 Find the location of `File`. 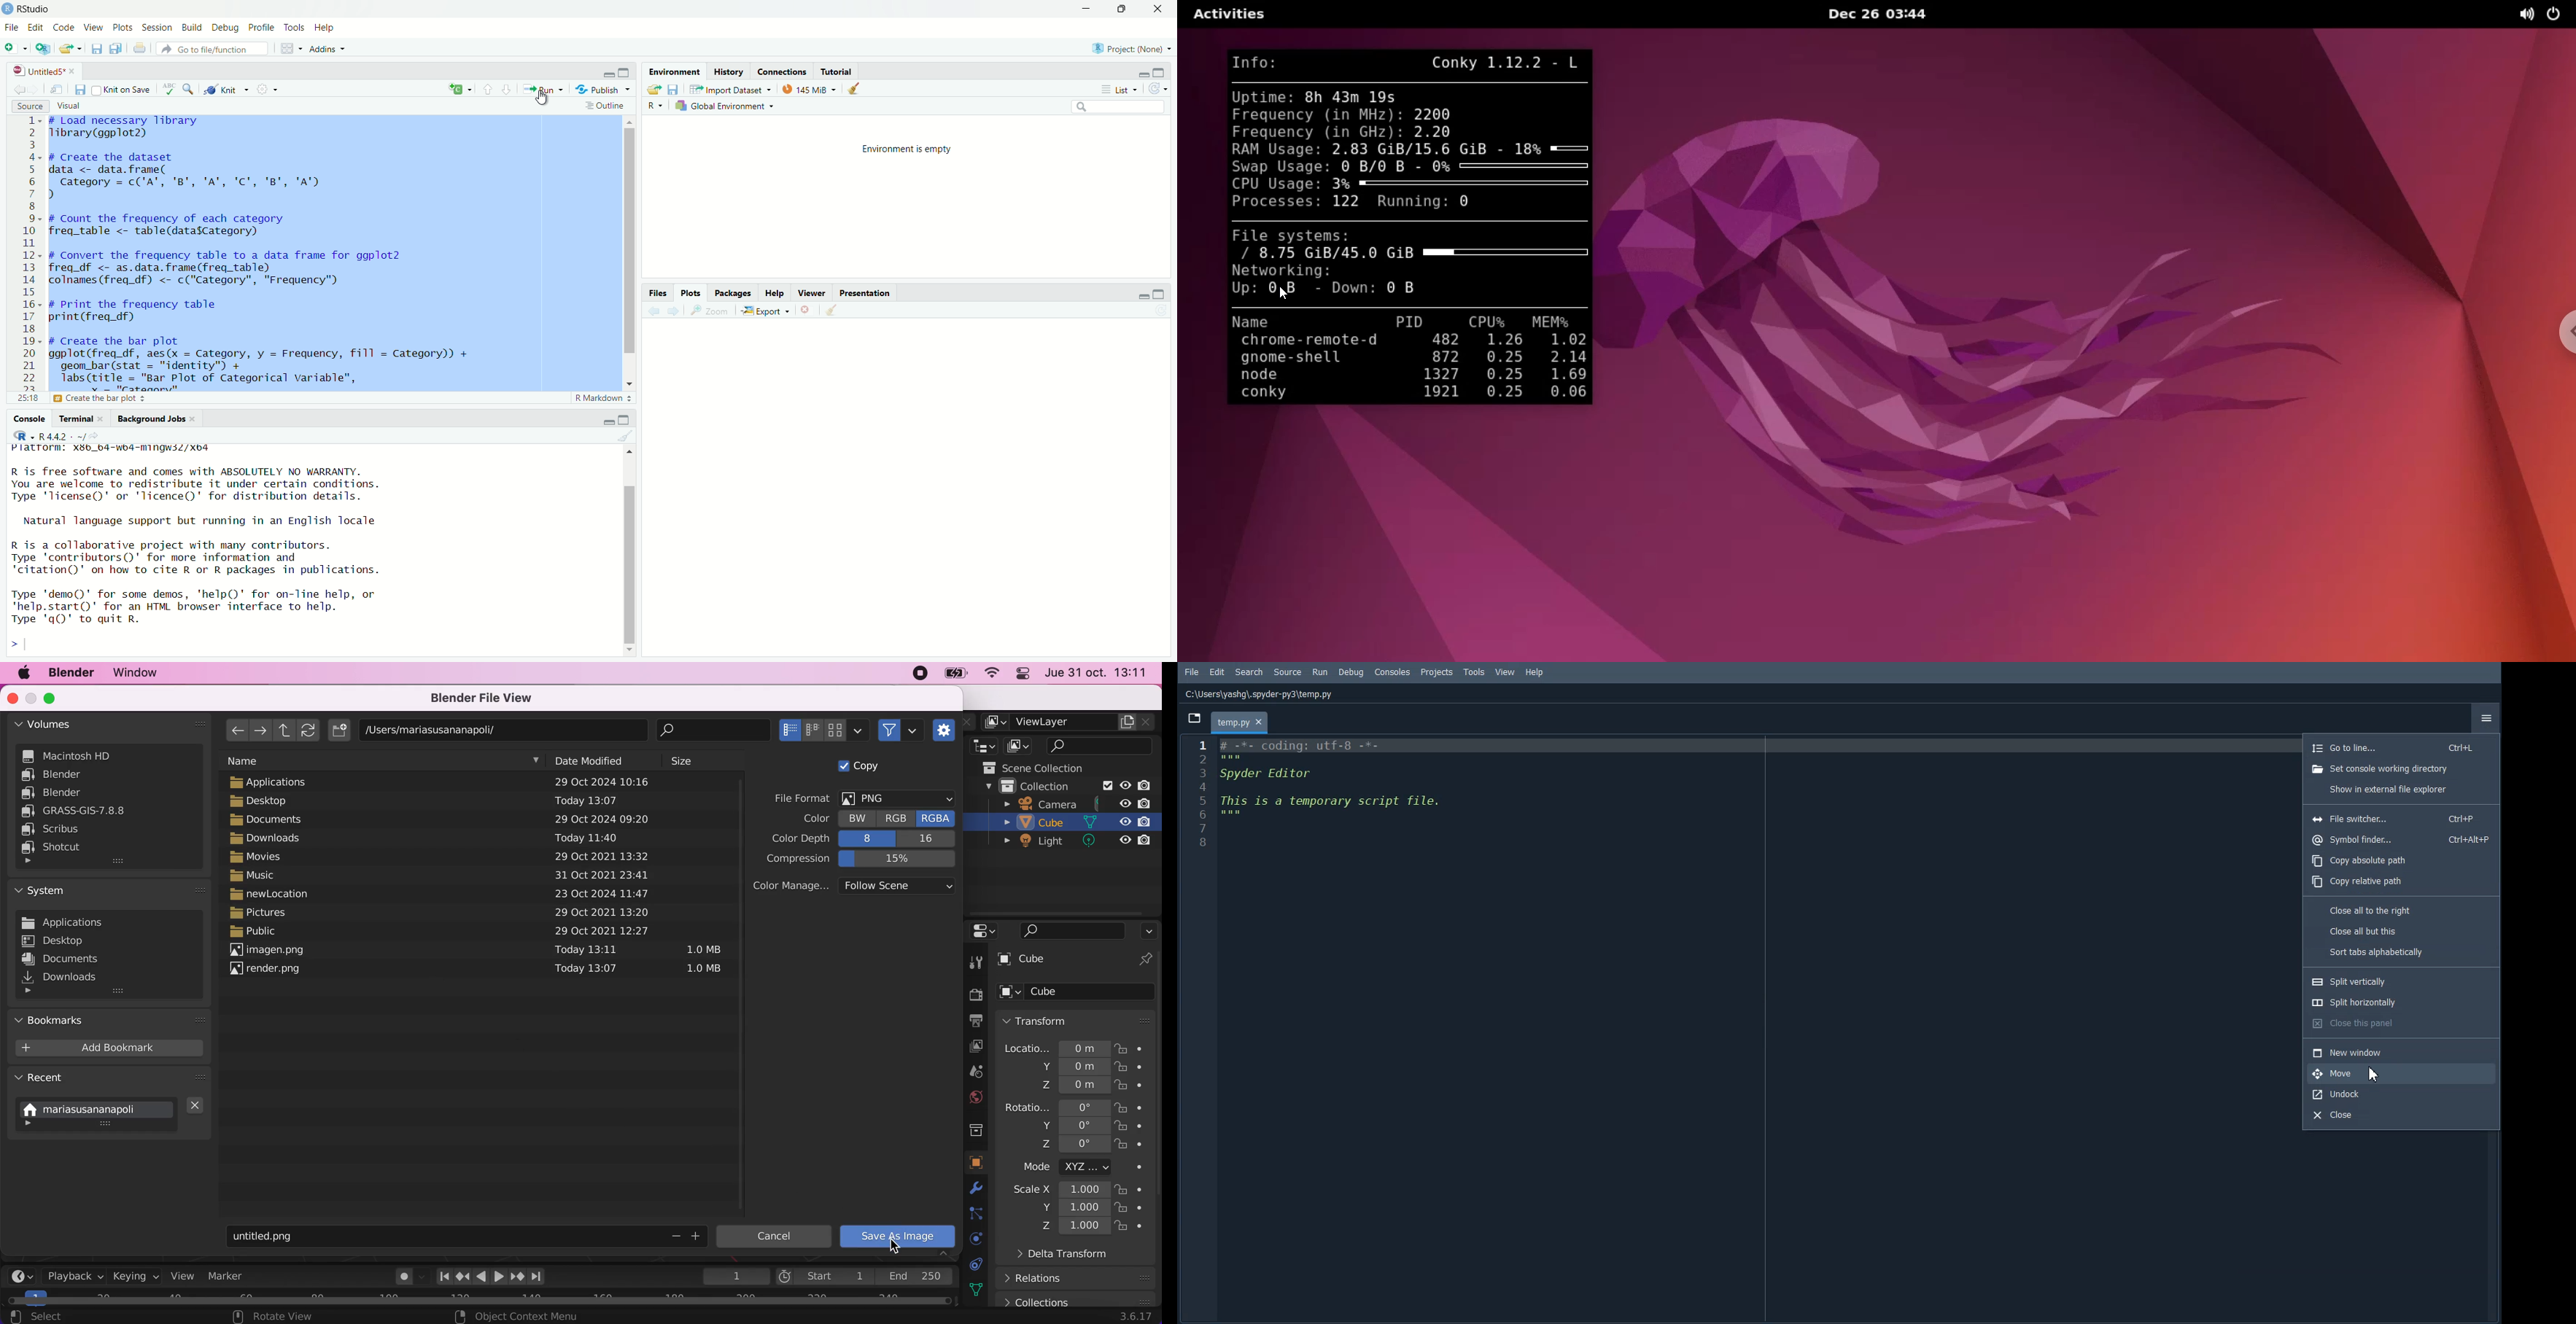

File is located at coordinates (1192, 672).